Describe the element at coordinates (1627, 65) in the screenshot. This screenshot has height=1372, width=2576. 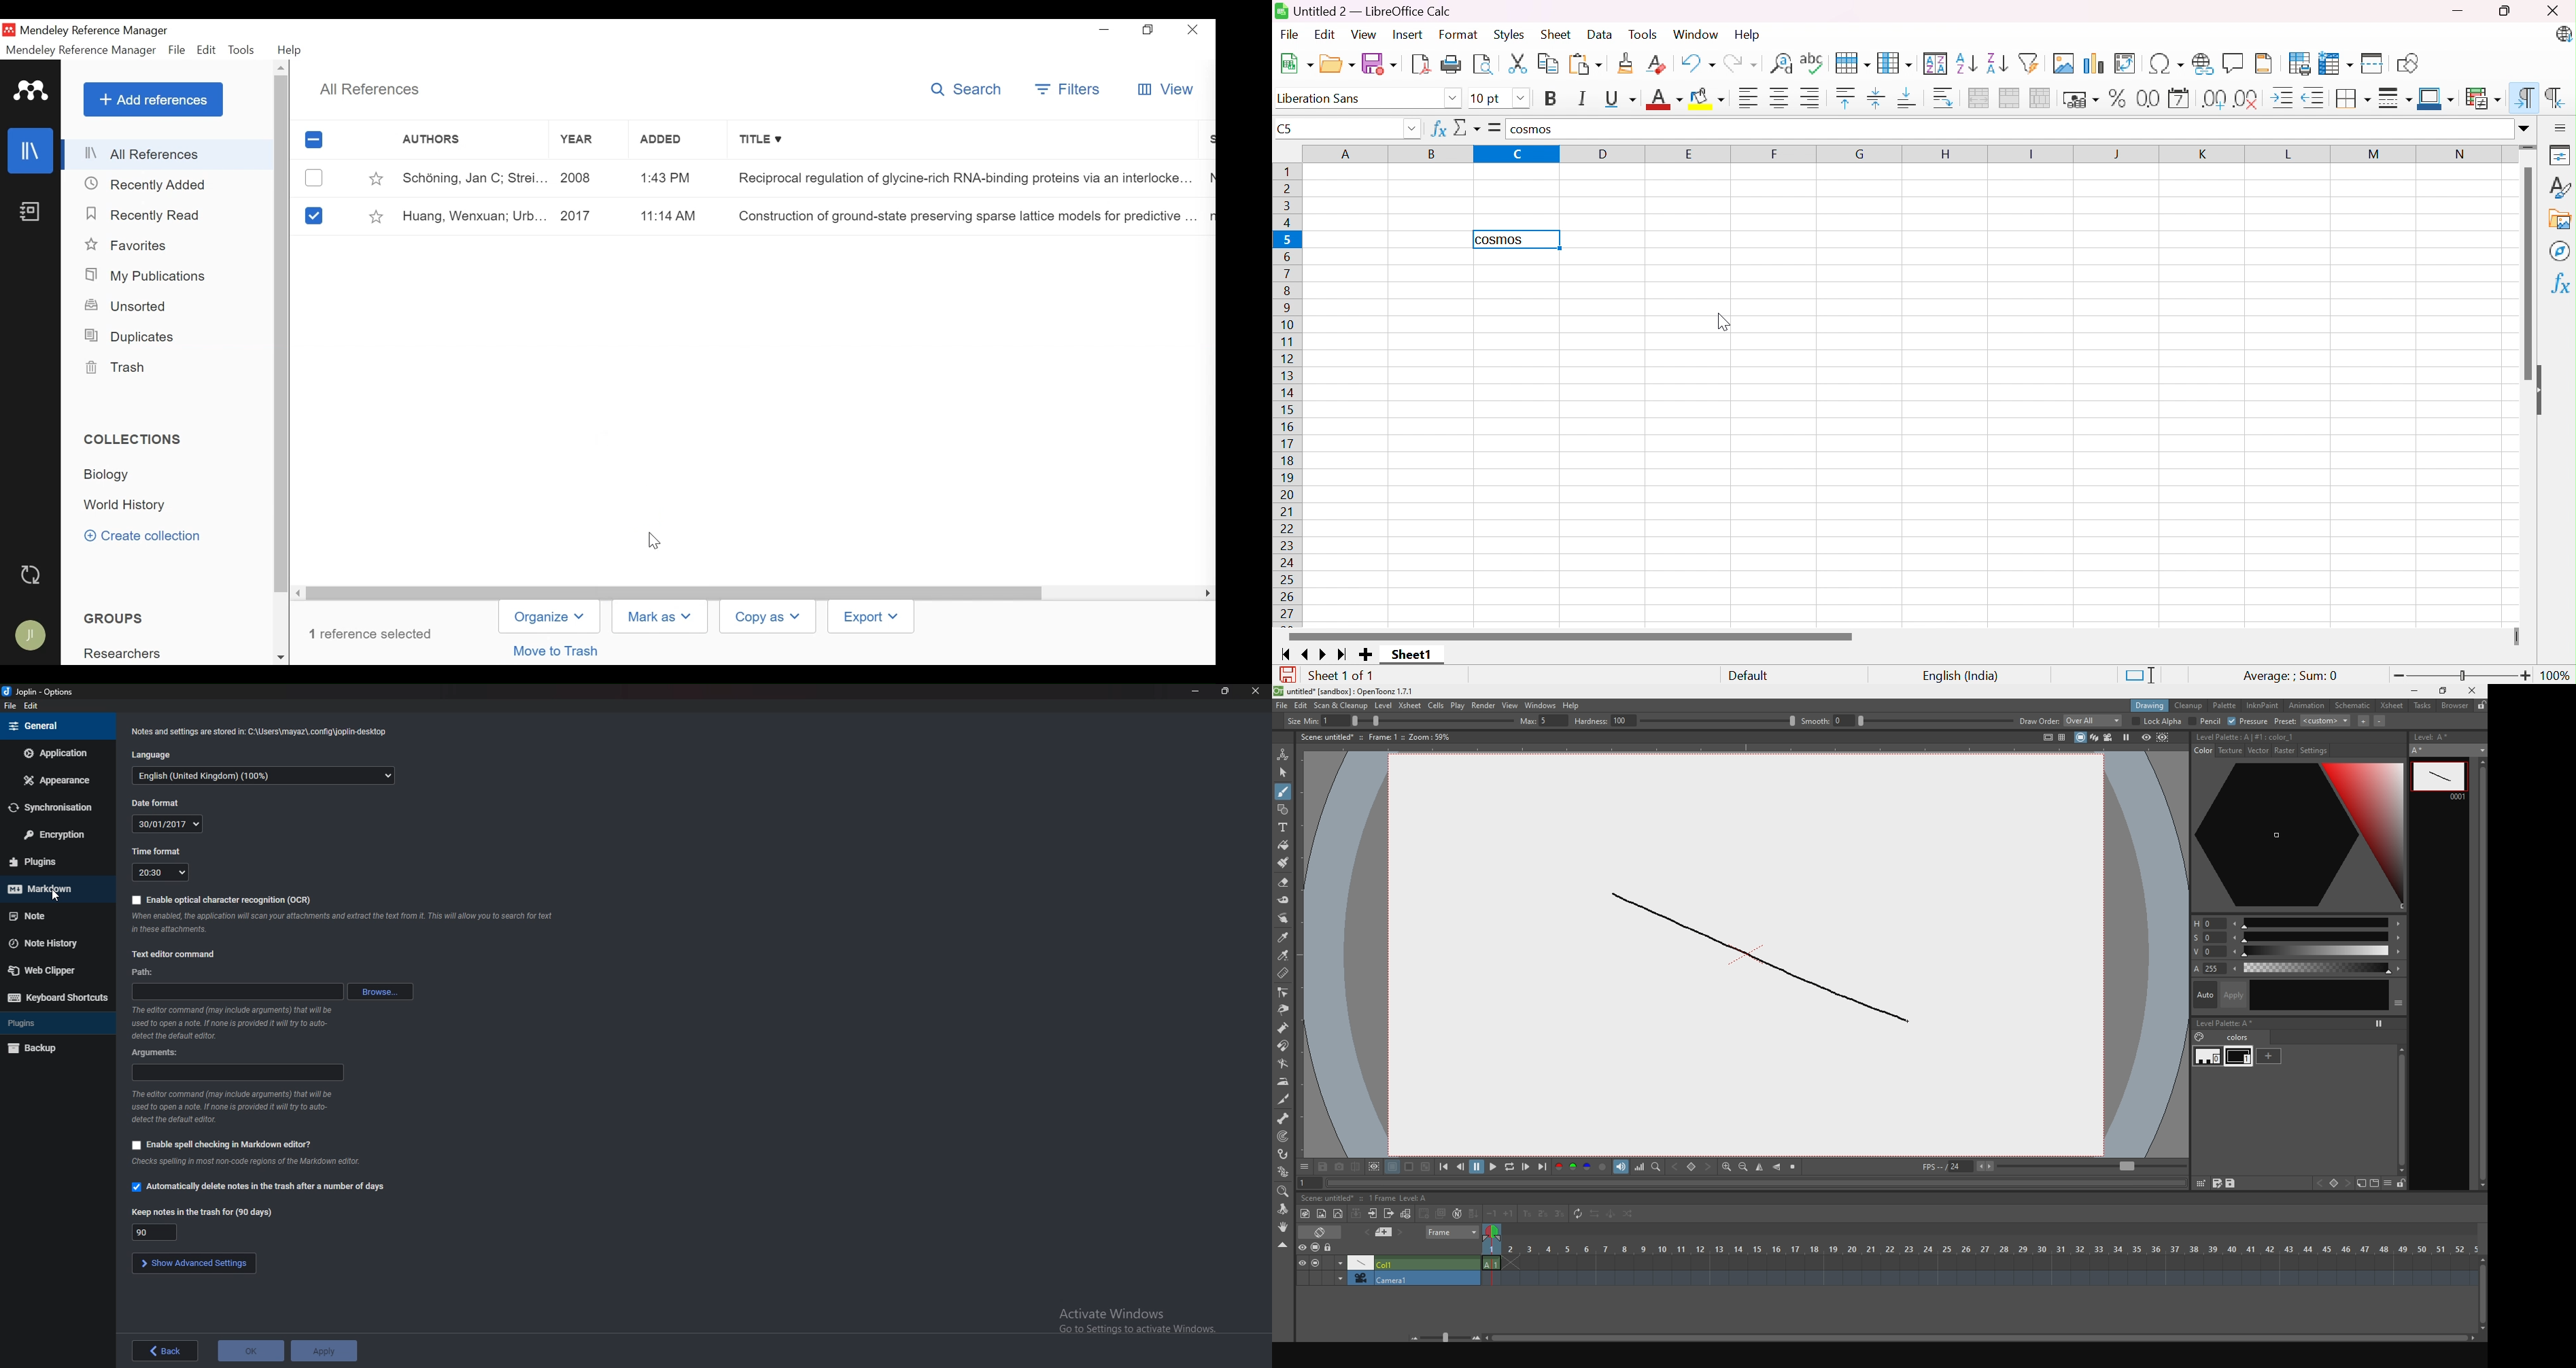
I see `Clone Formatting` at that location.